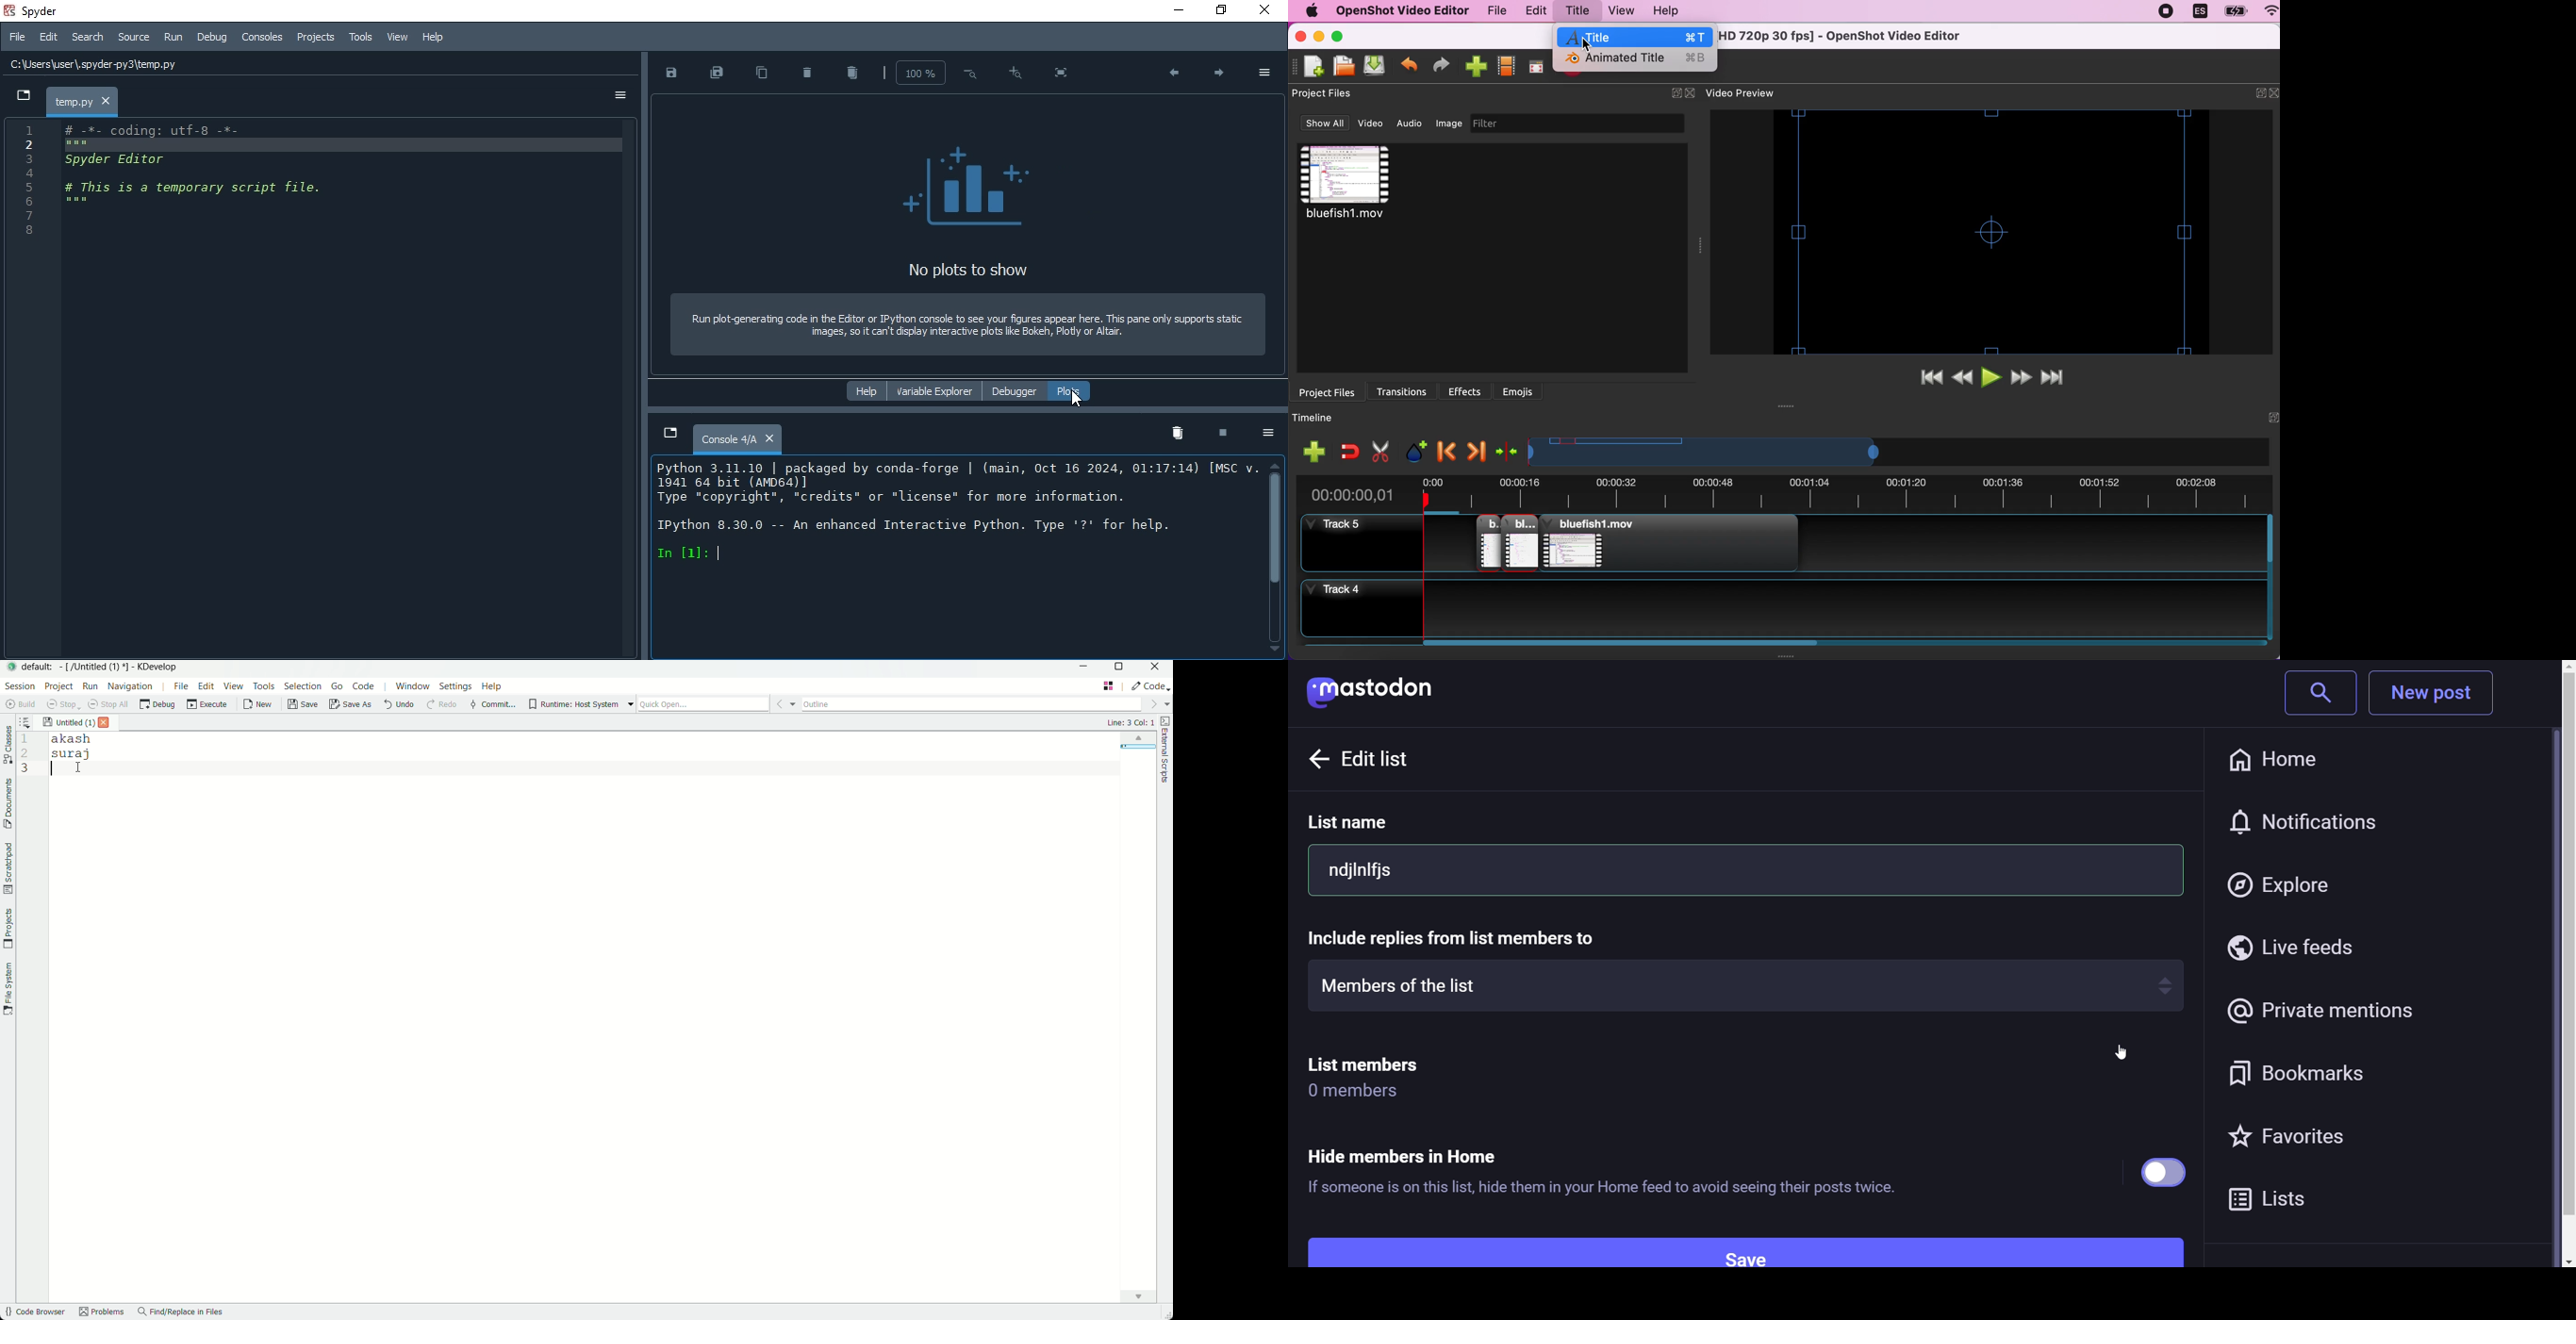 The image size is (2576, 1344). I want to click on Search, so click(88, 37).